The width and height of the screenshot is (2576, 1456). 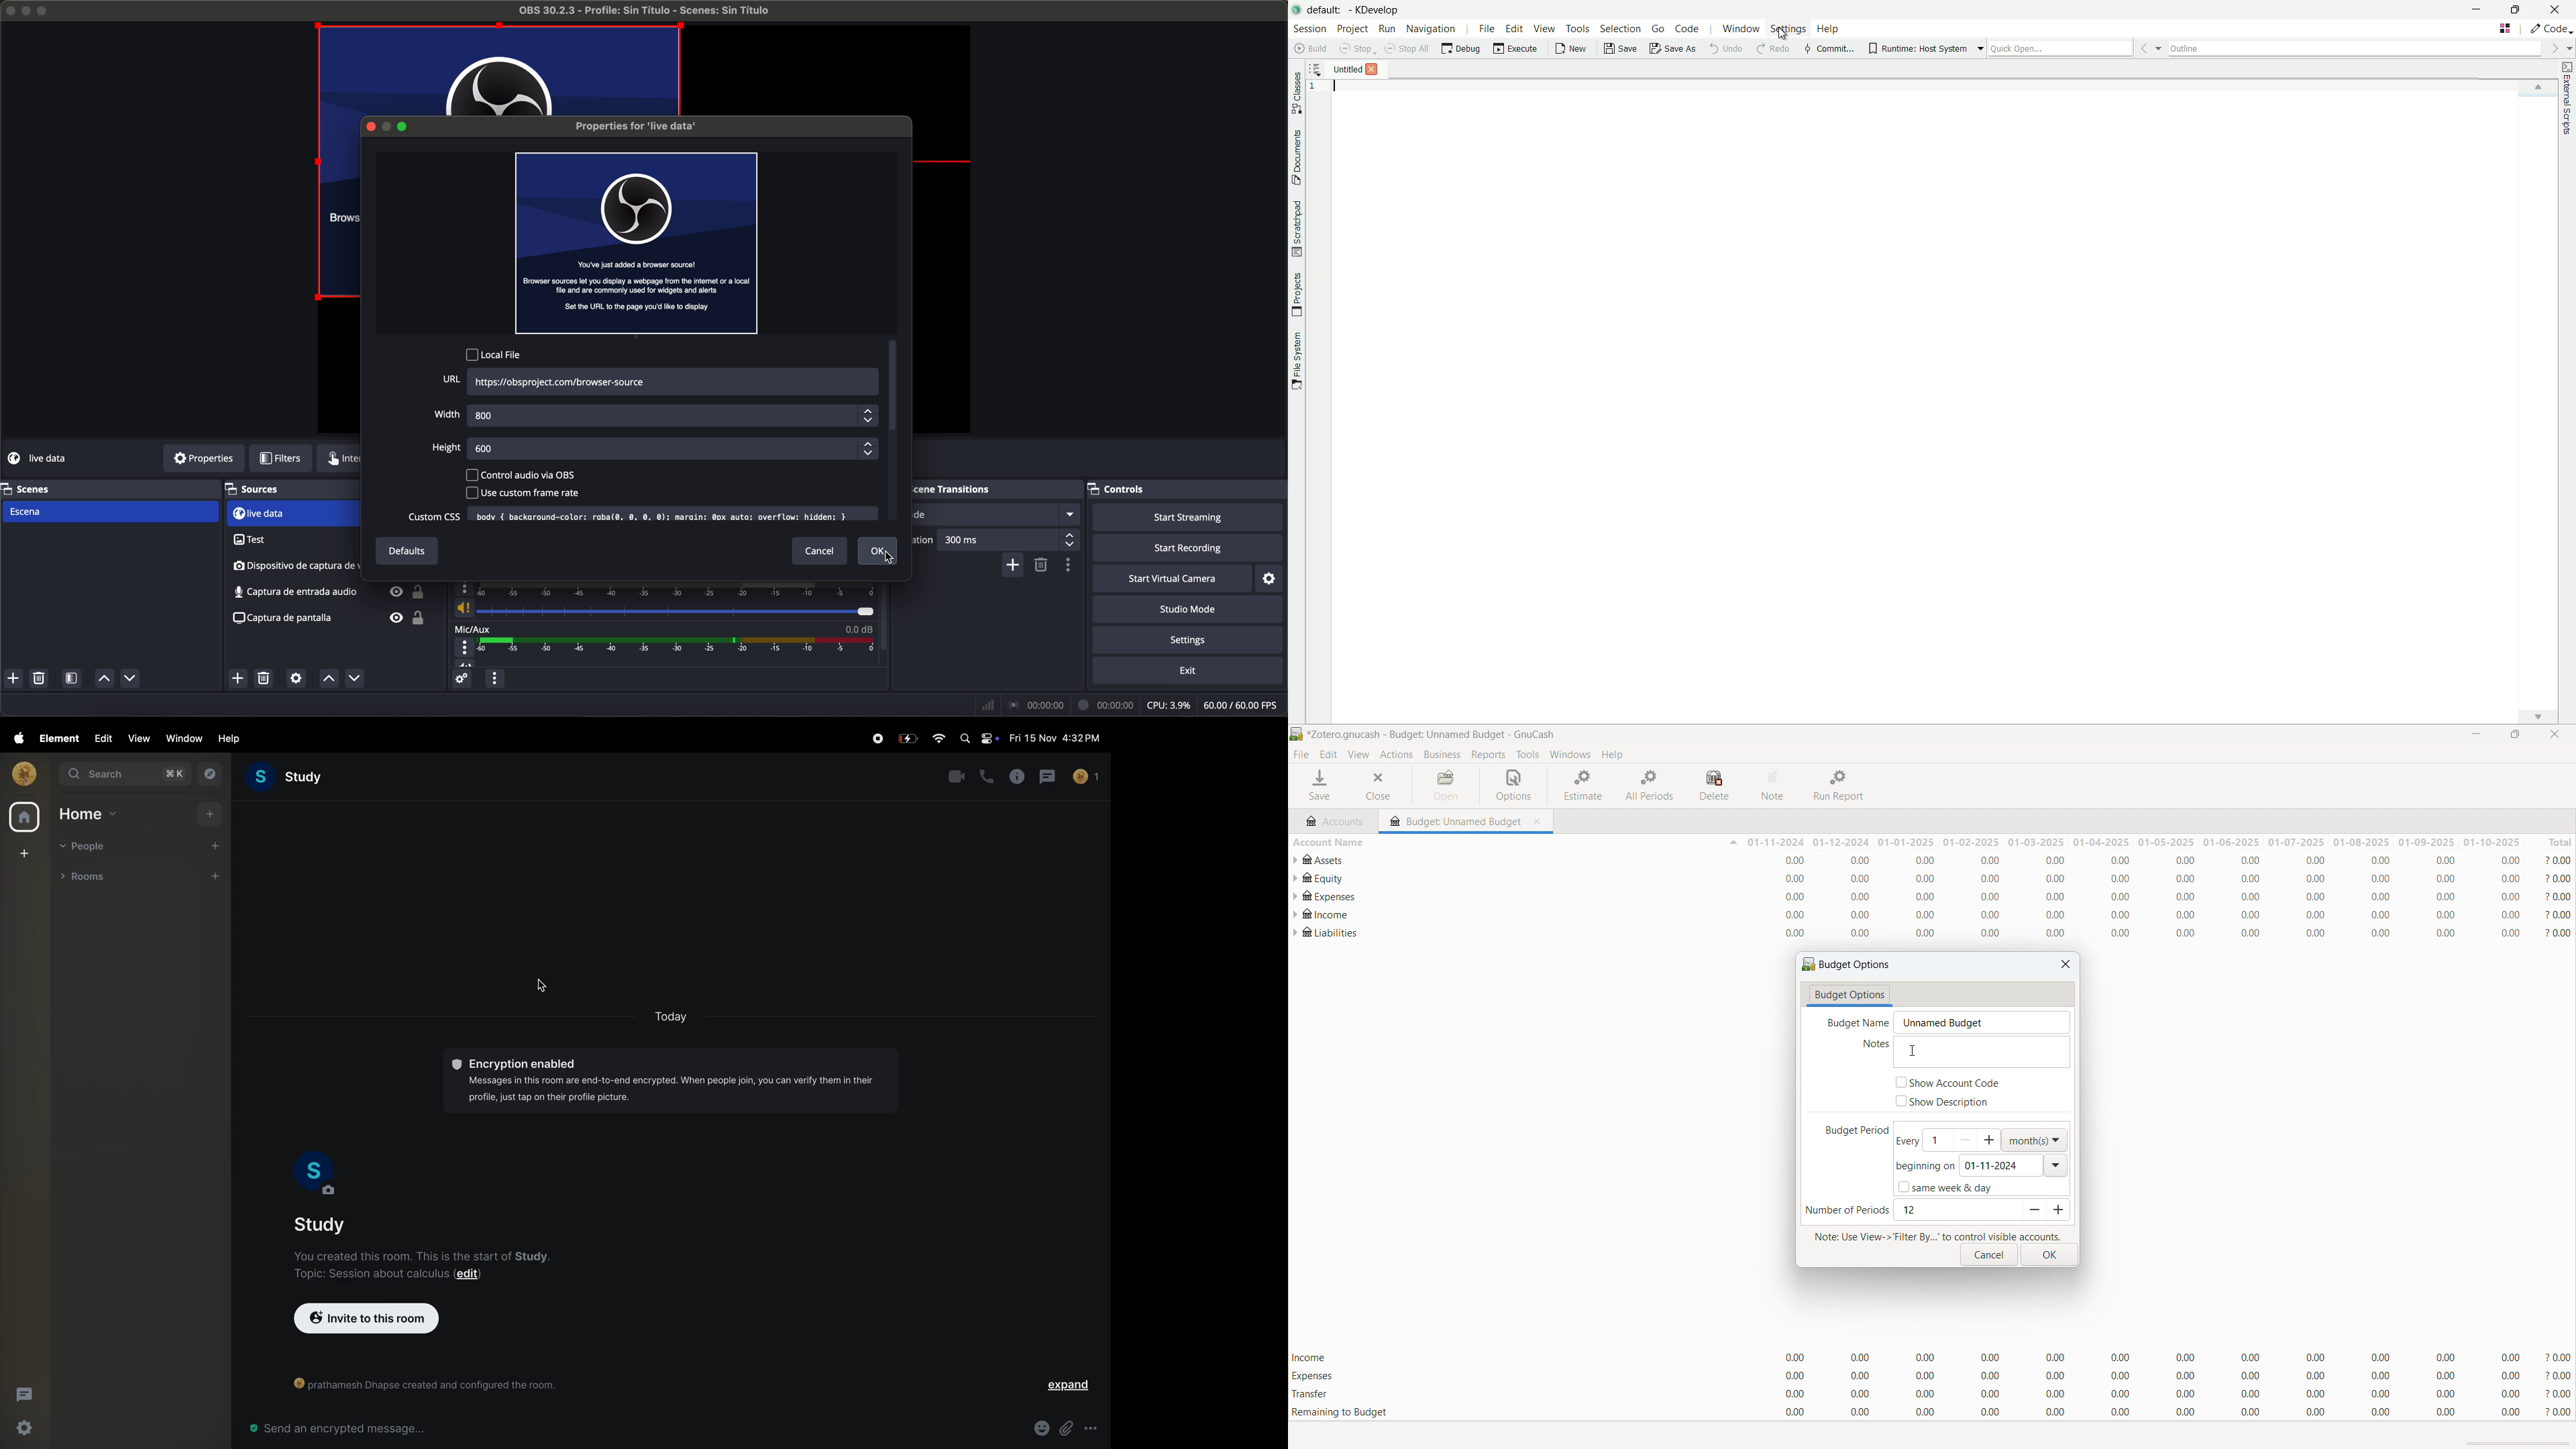 What do you see at coordinates (449, 379) in the screenshot?
I see `URL` at bounding box center [449, 379].